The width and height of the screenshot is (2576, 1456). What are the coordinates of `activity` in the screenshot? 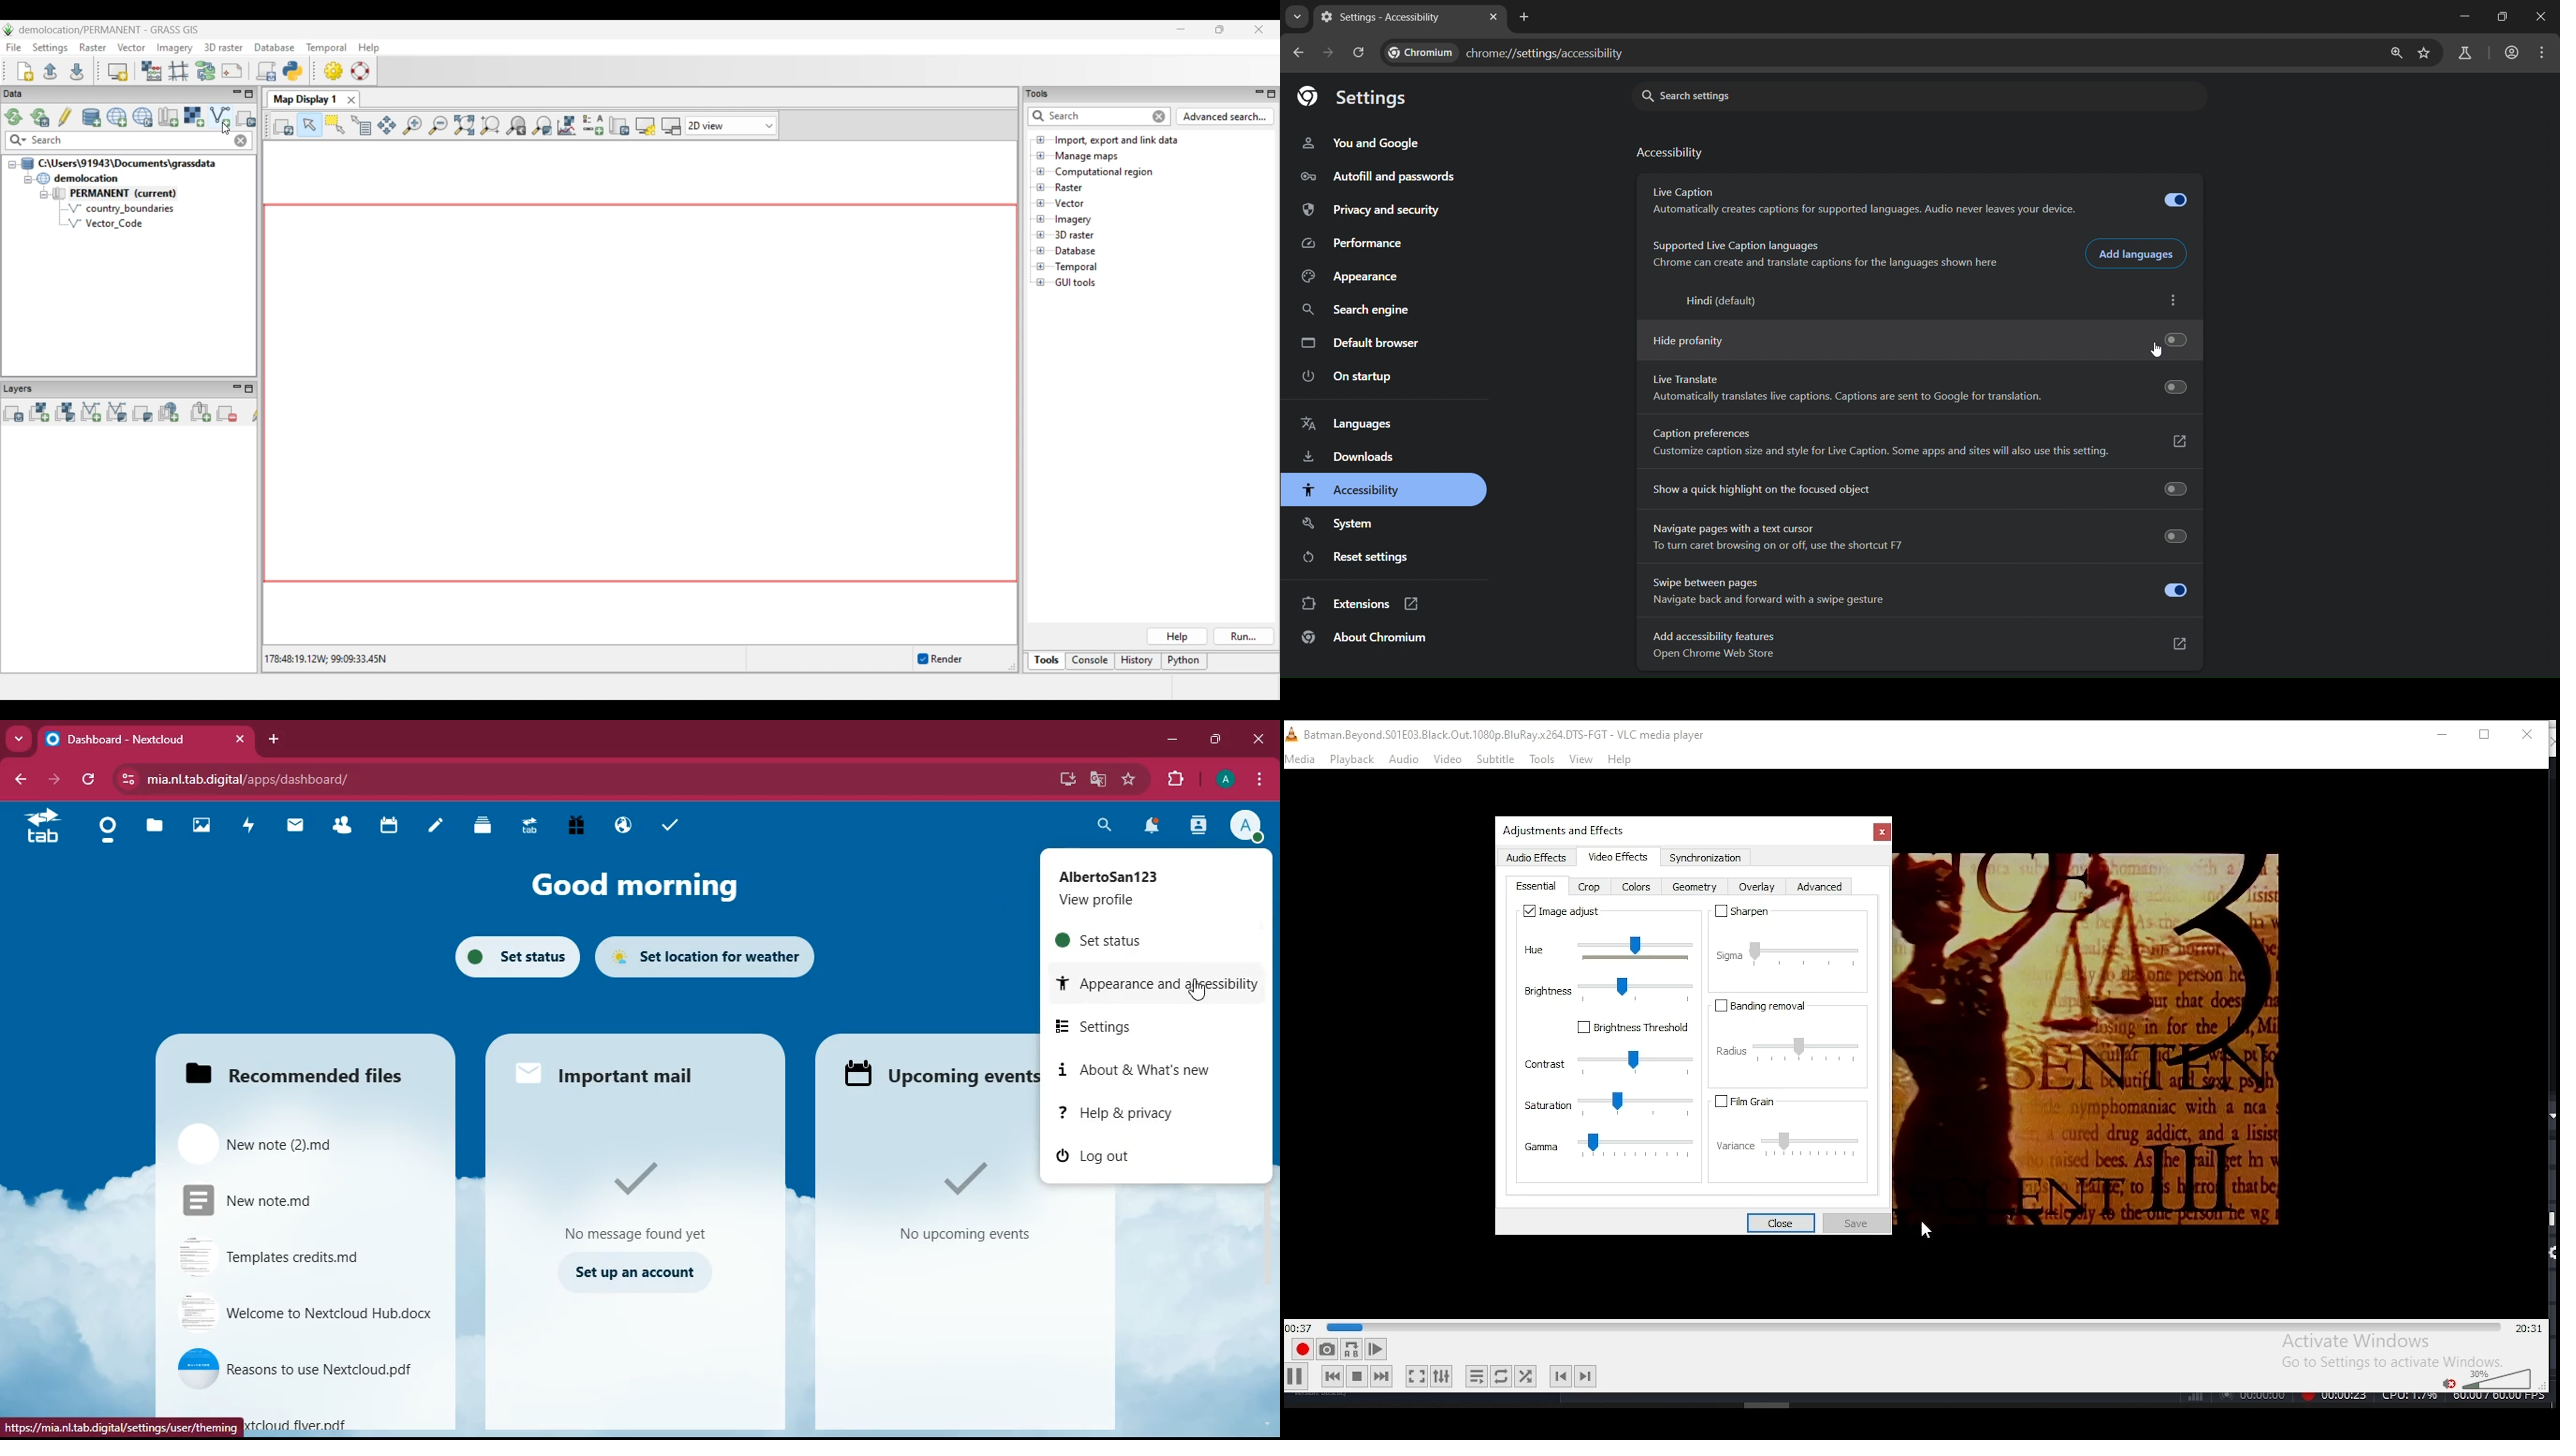 It's located at (1197, 828).